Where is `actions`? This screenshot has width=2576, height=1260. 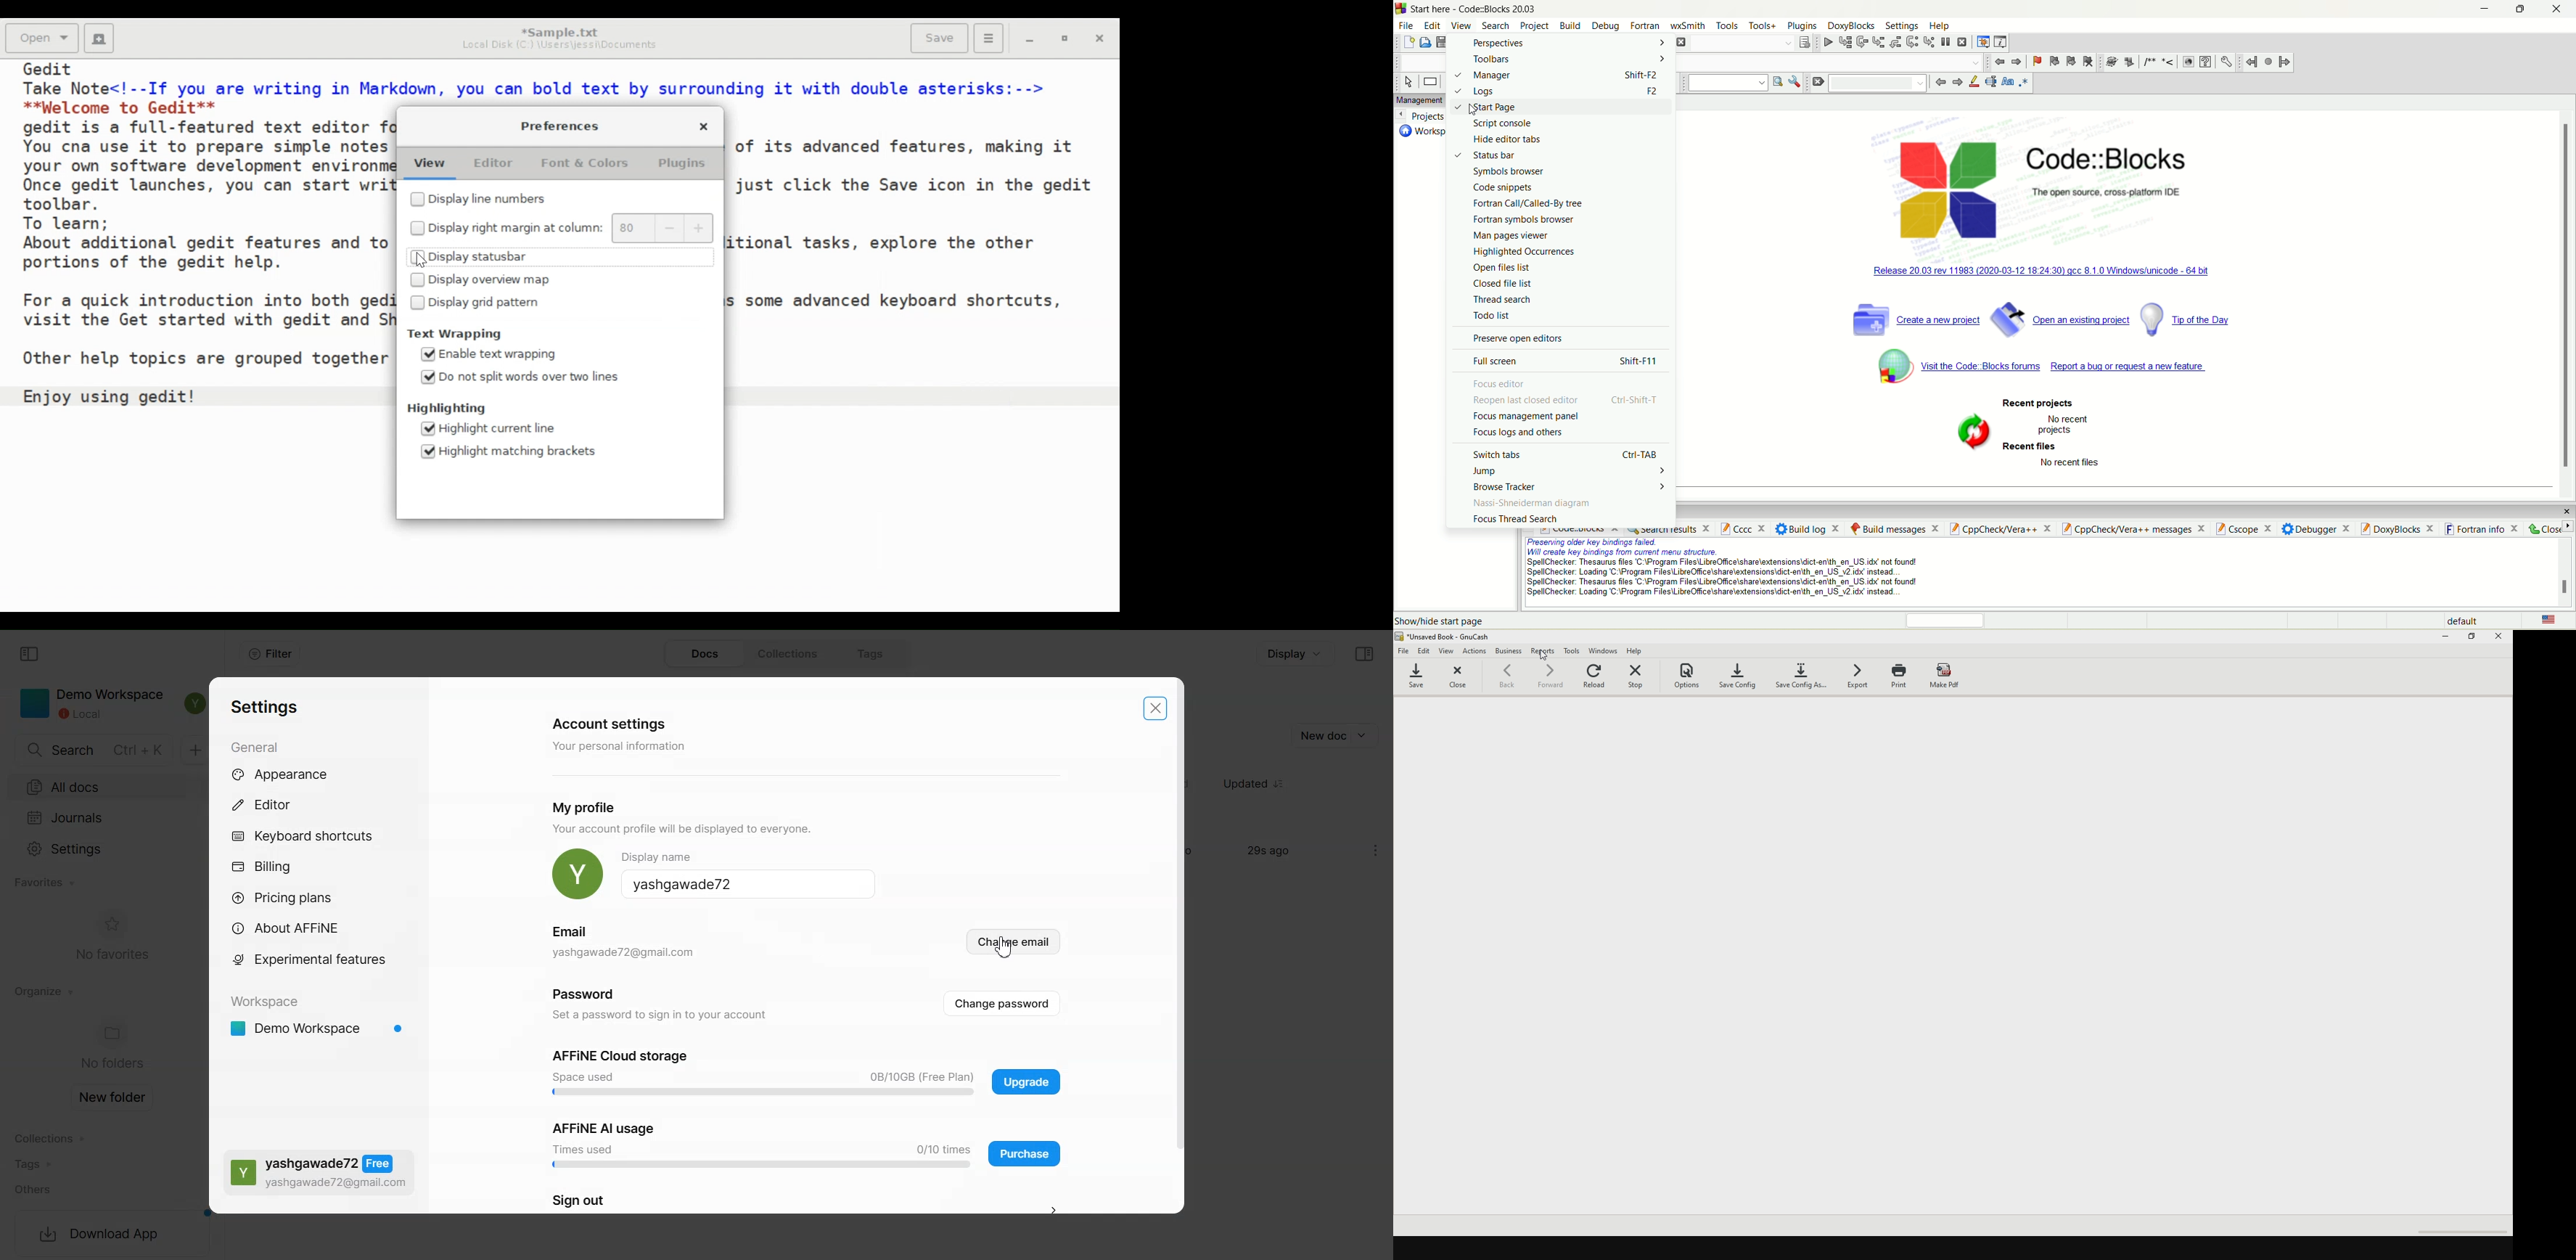
actions is located at coordinates (1475, 652).